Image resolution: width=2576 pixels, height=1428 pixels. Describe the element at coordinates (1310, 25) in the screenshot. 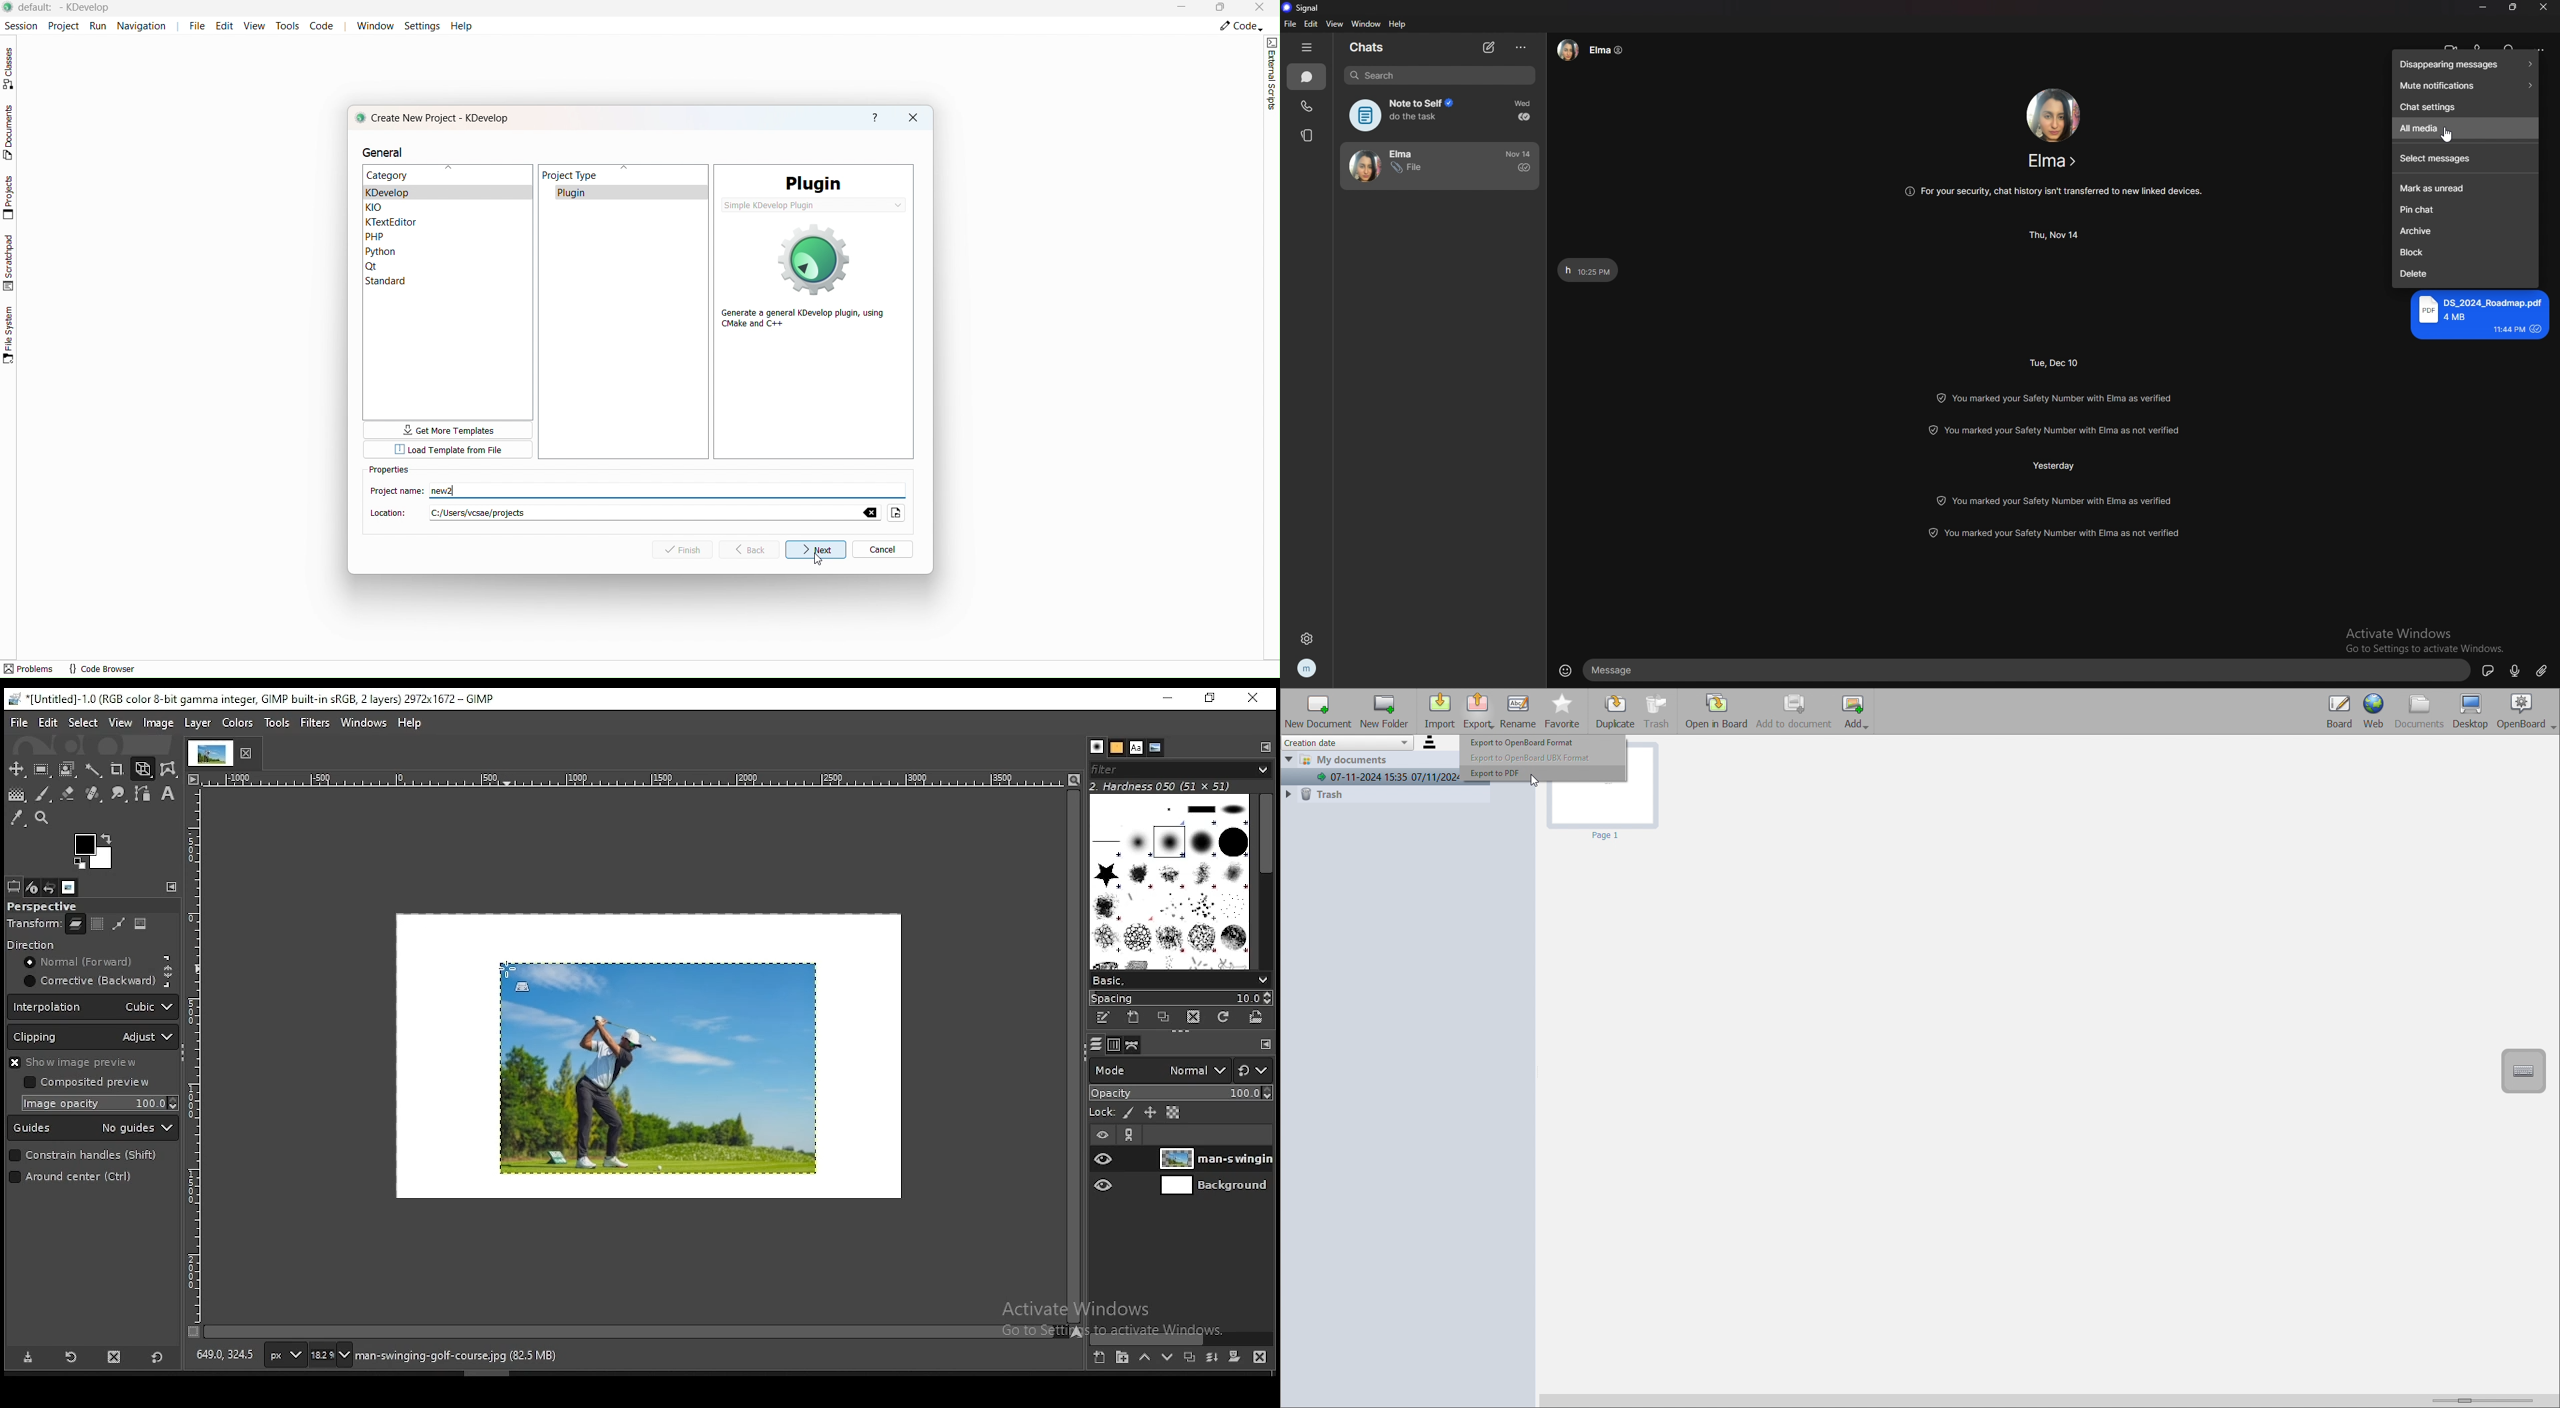

I see `edit` at that location.